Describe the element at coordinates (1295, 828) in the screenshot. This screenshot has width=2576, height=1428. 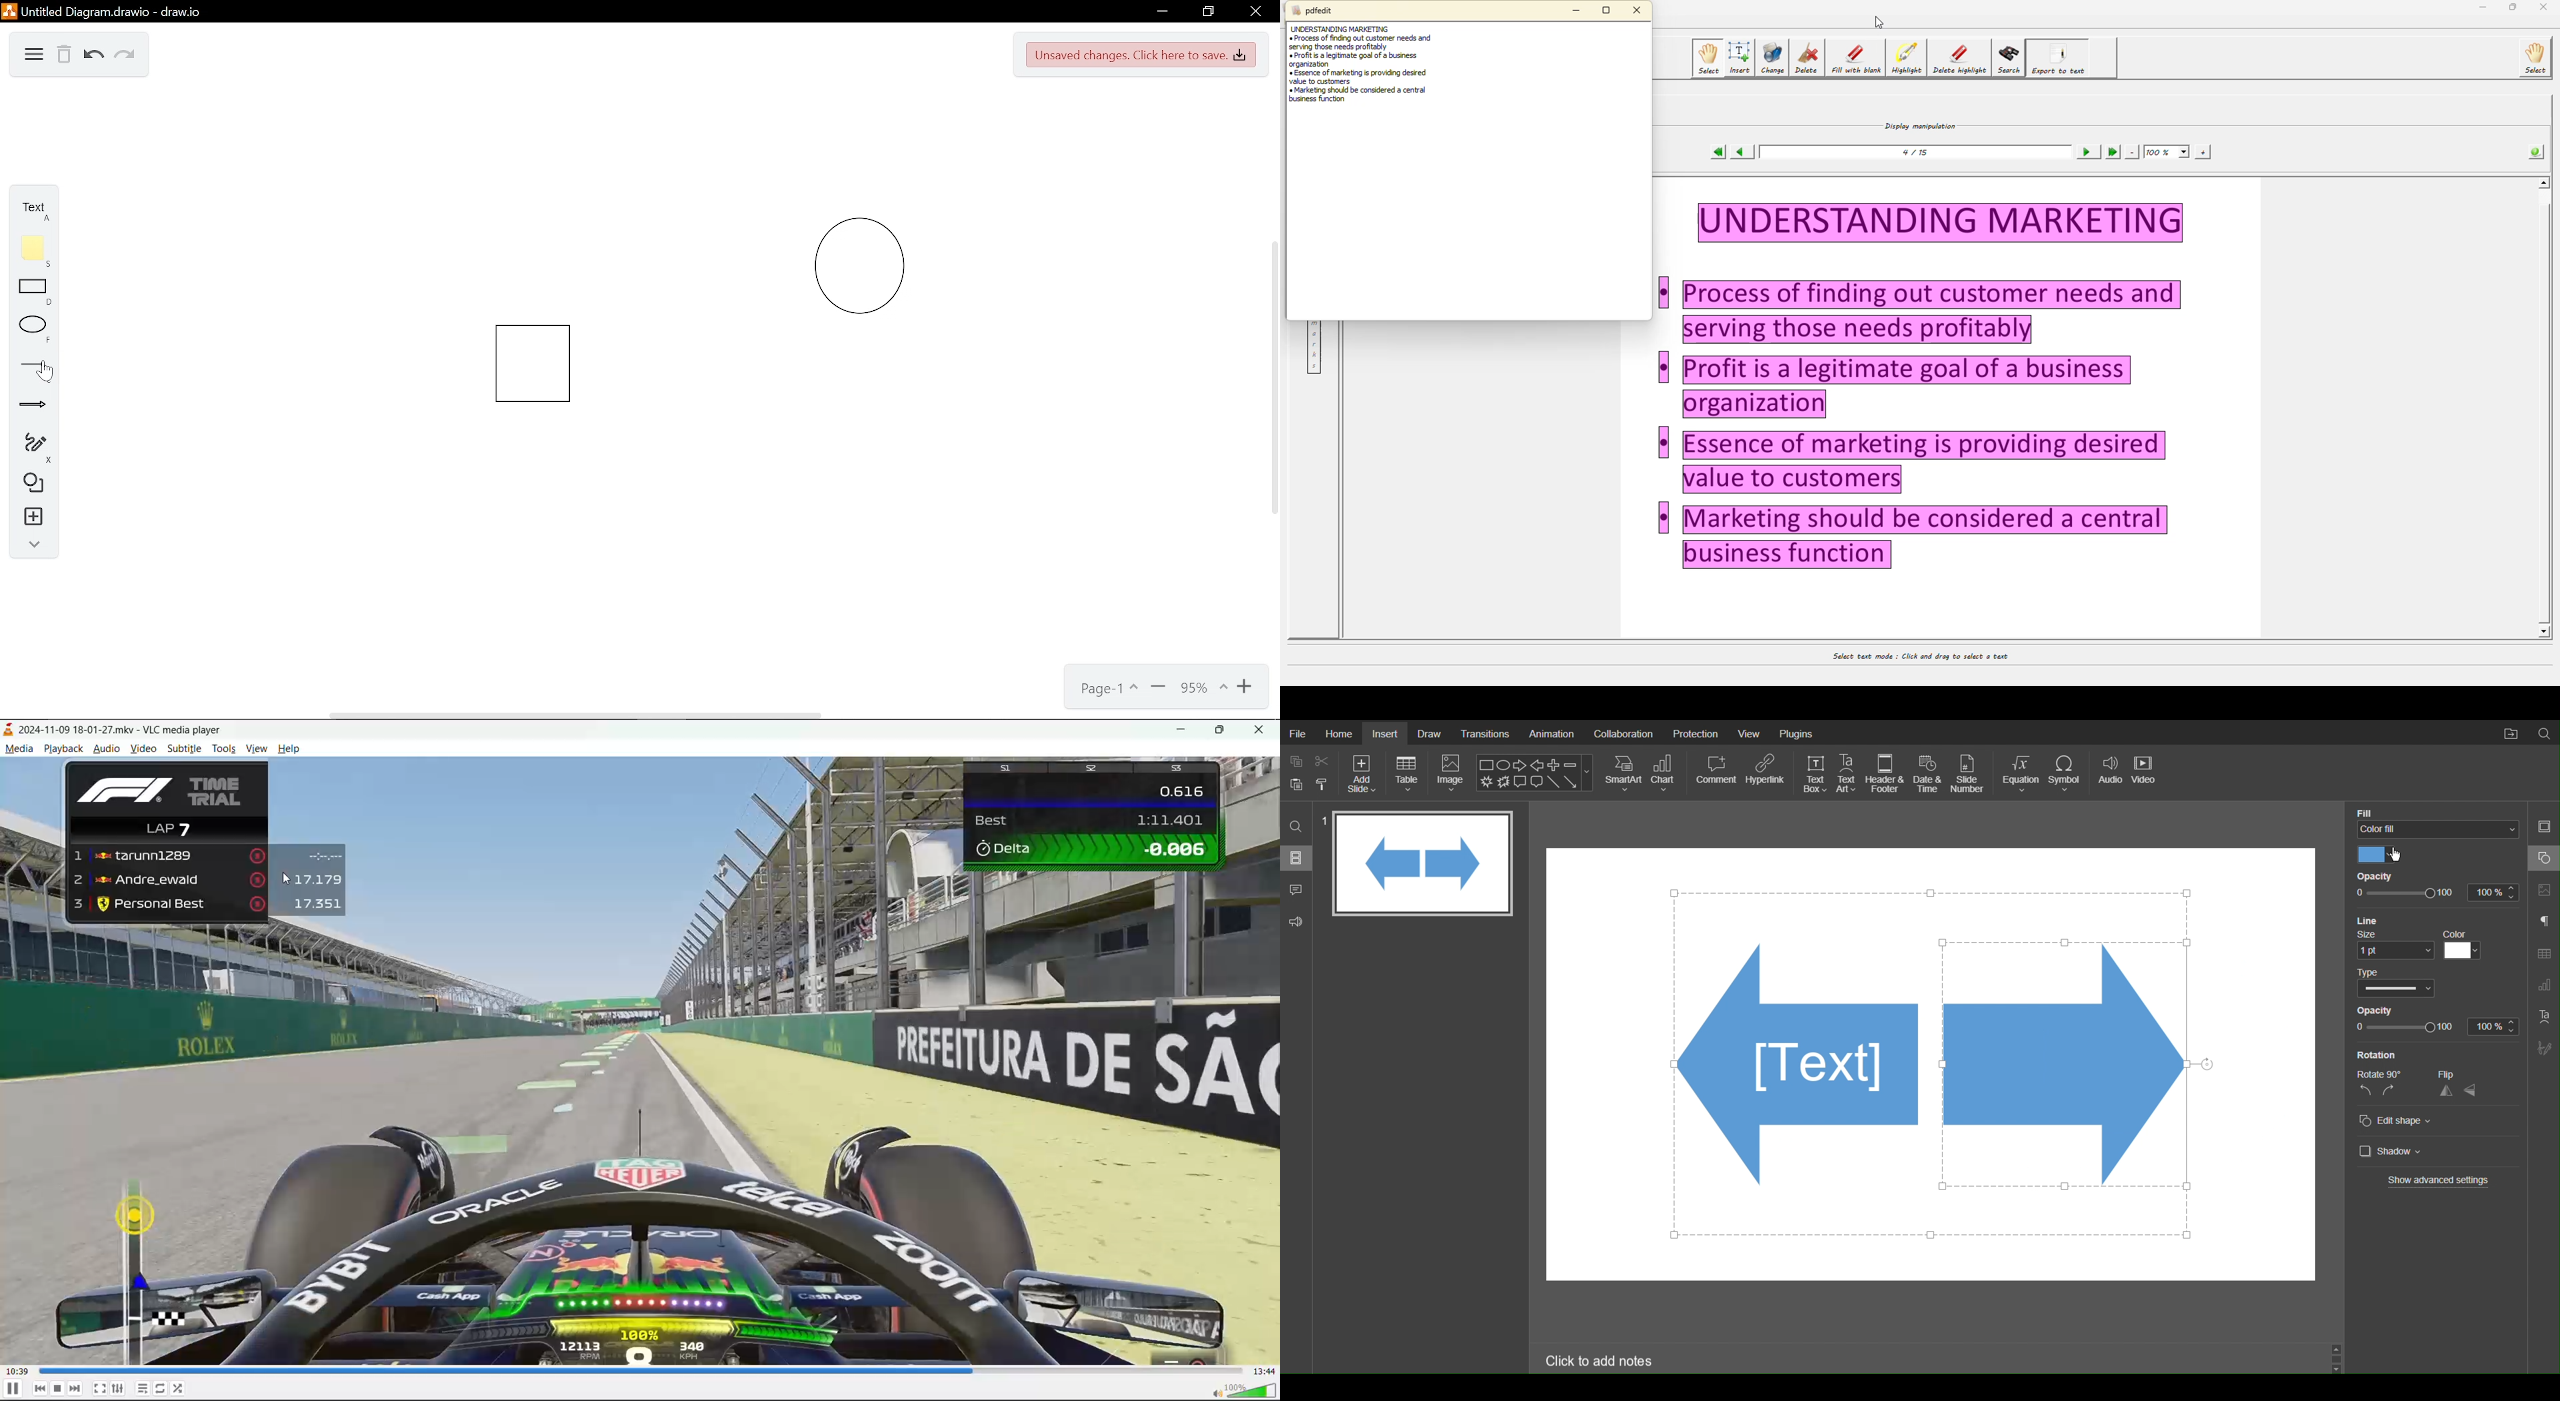
I see `Search` at that location.